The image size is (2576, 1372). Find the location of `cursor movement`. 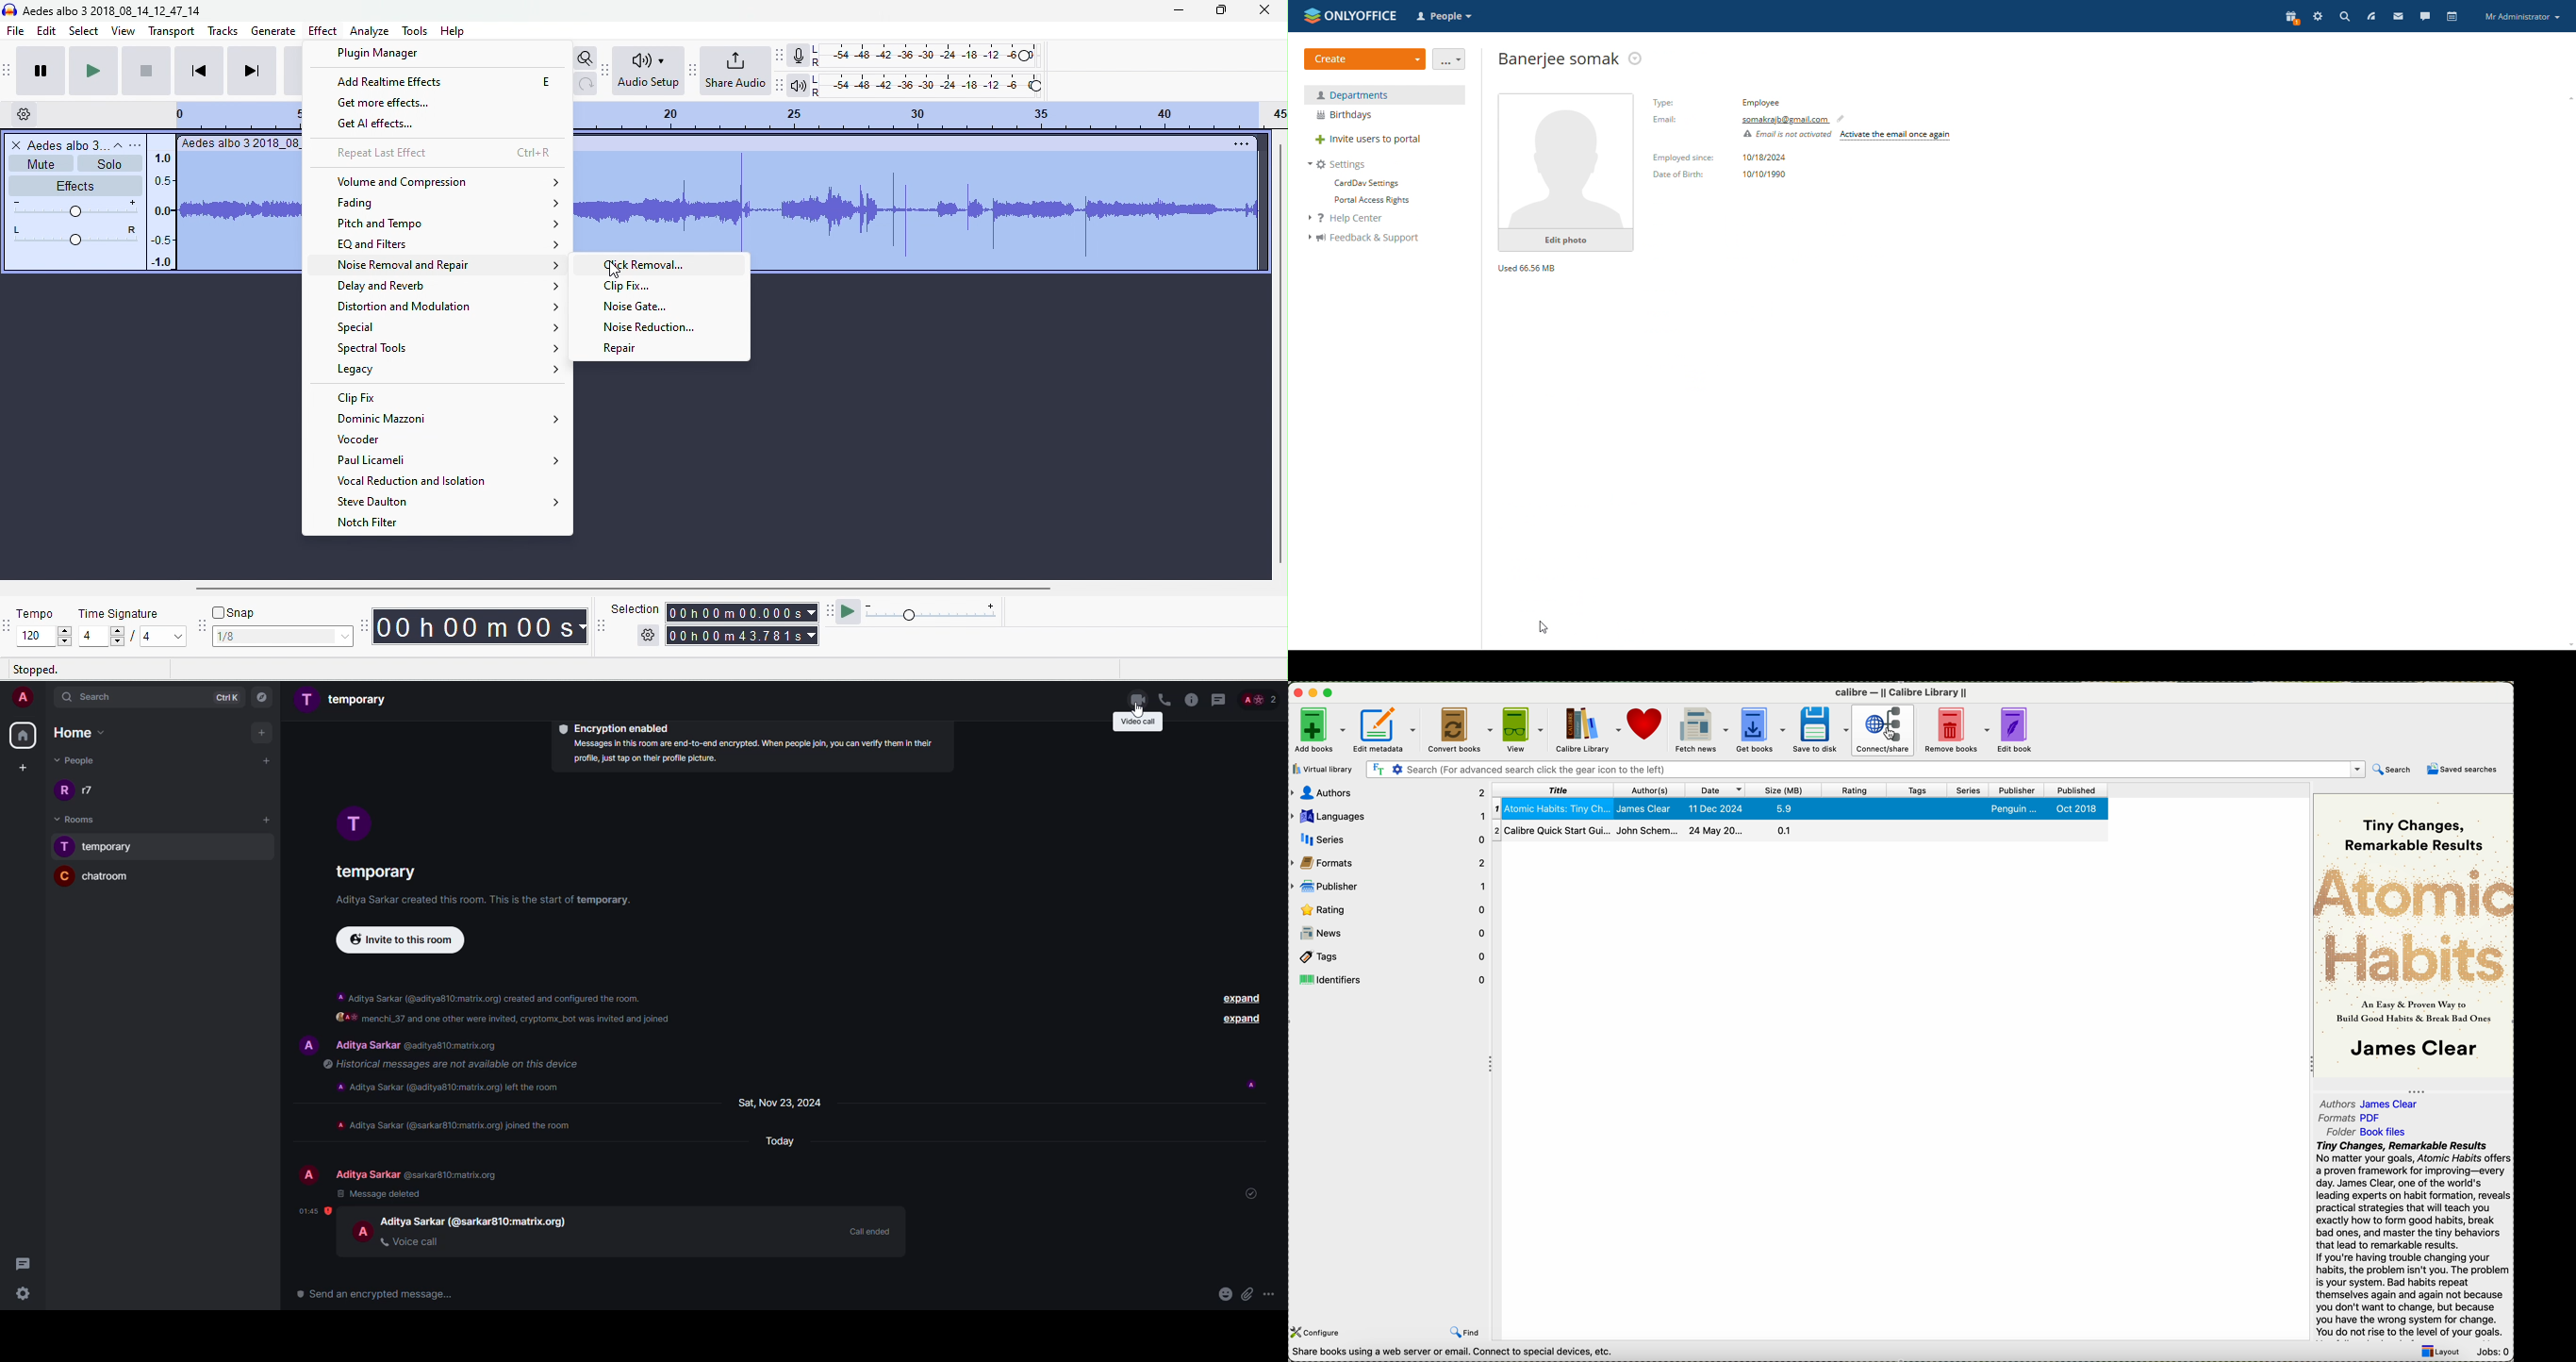

cursor movement is located at coordinates (616, 269).